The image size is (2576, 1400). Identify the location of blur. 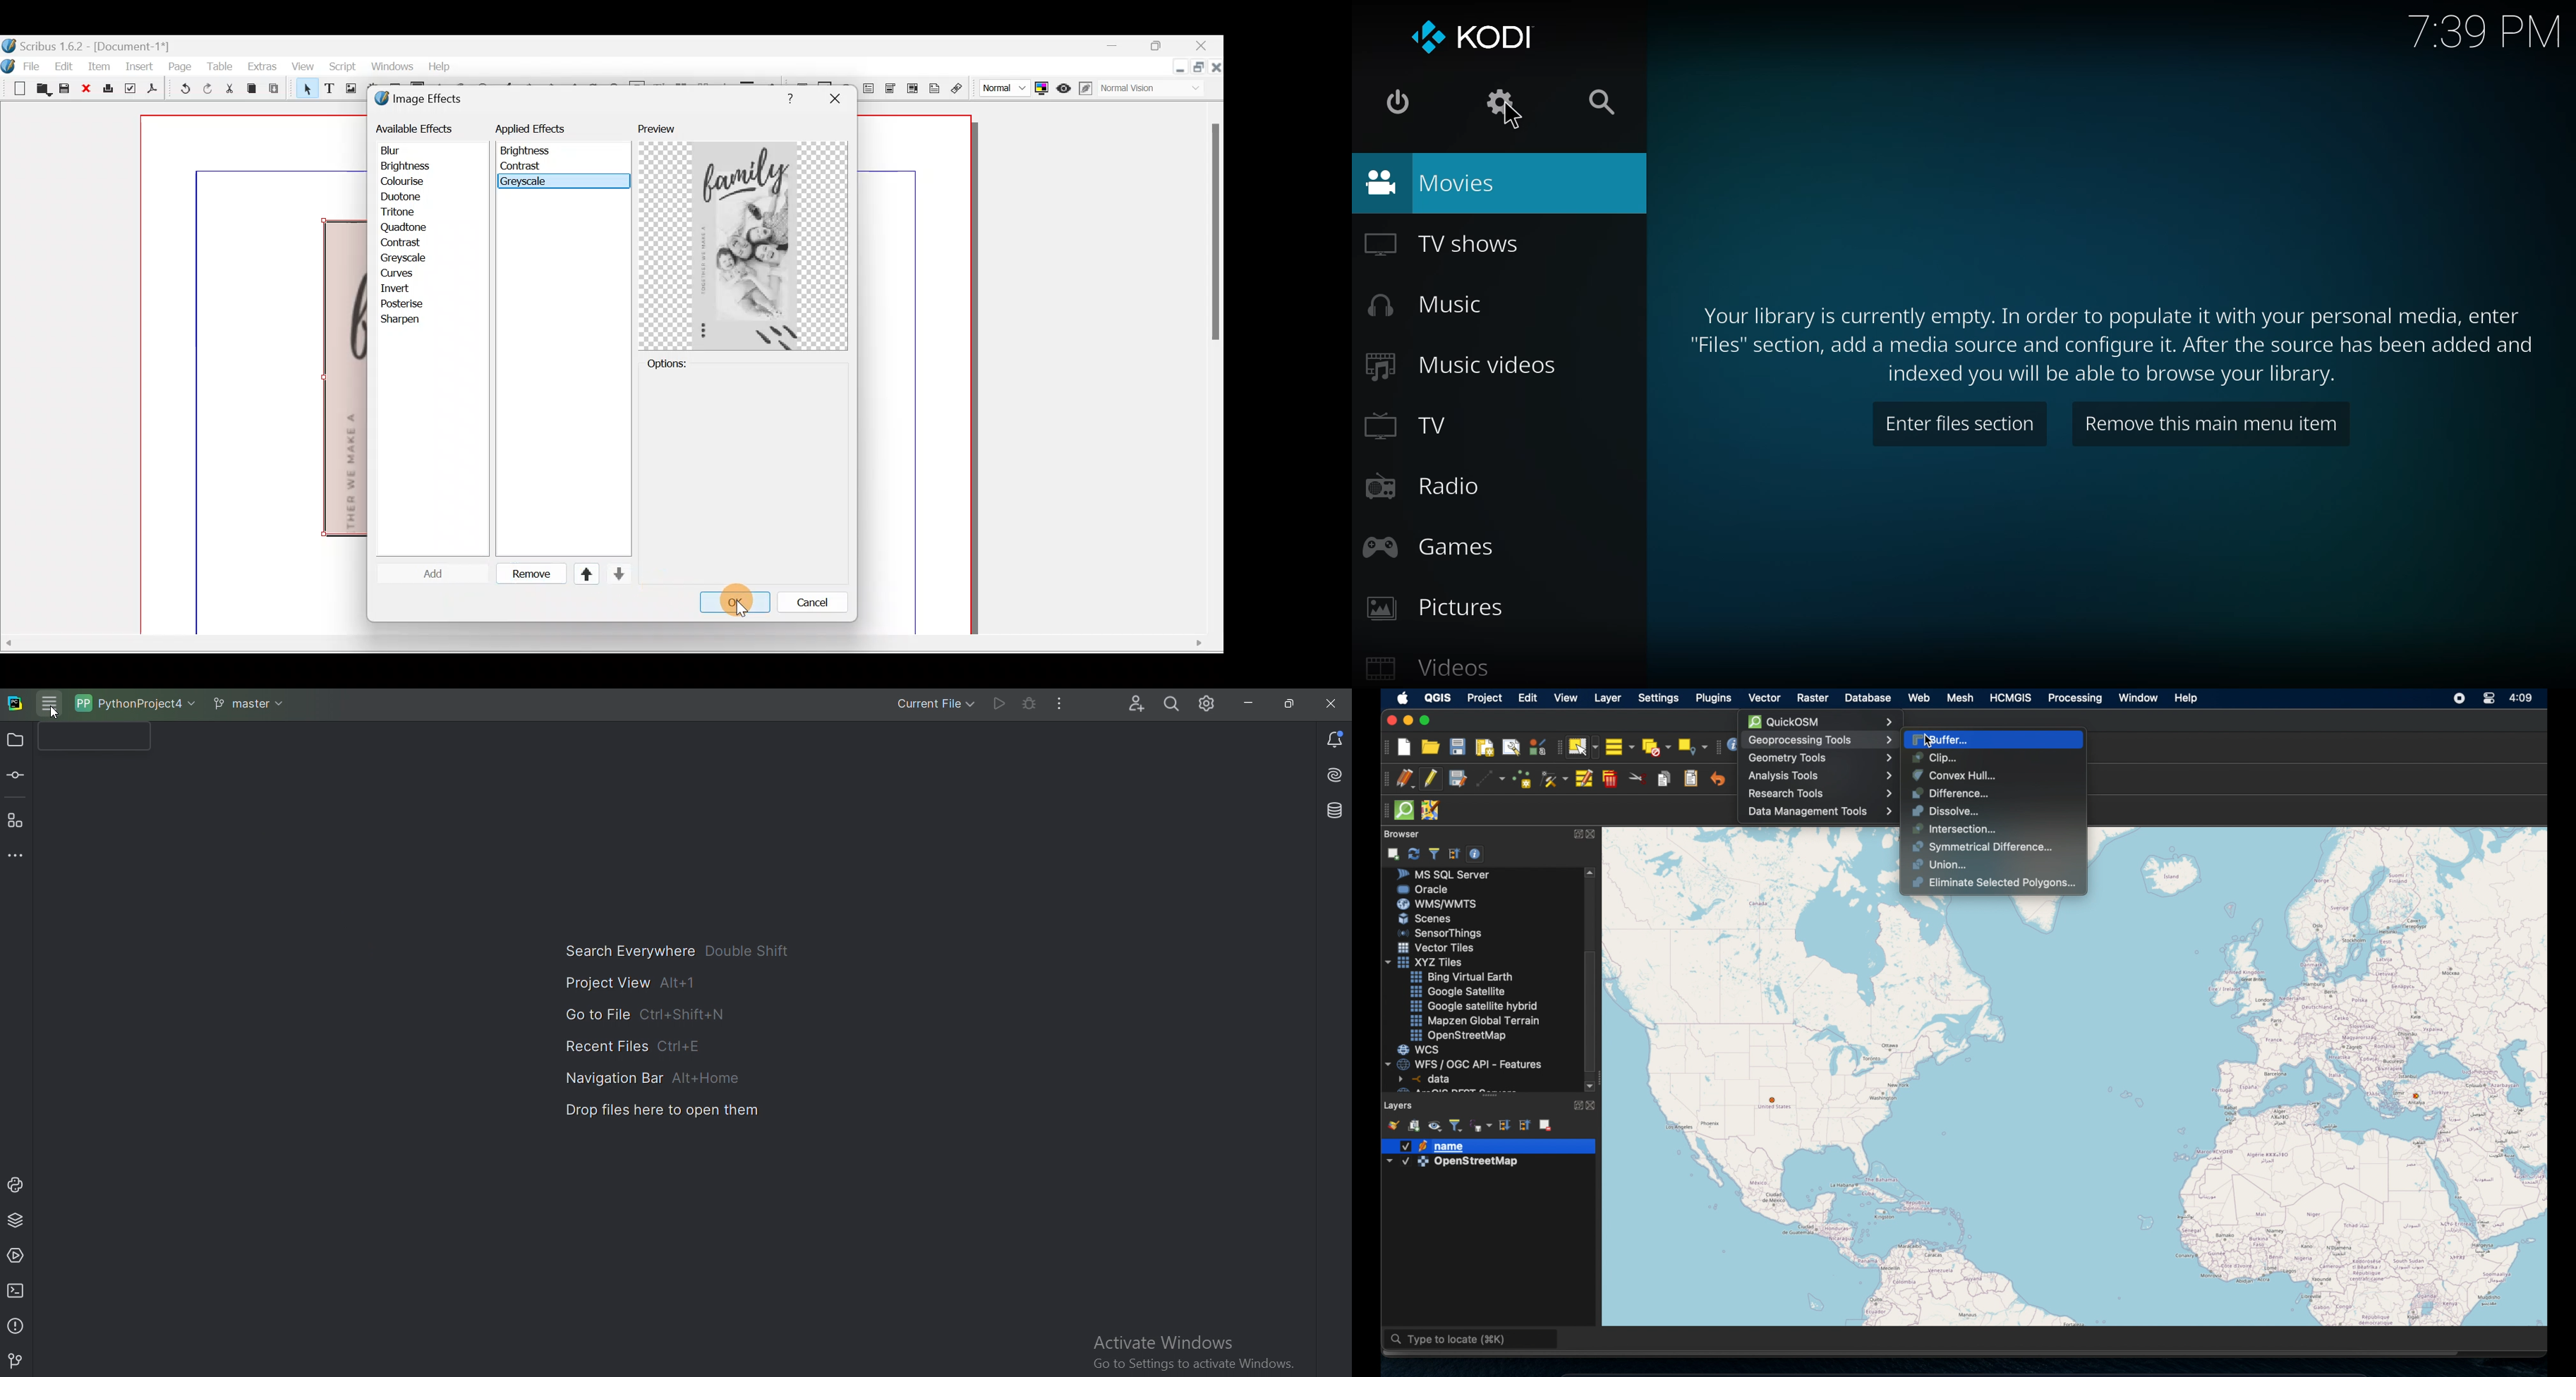
(399, 149).